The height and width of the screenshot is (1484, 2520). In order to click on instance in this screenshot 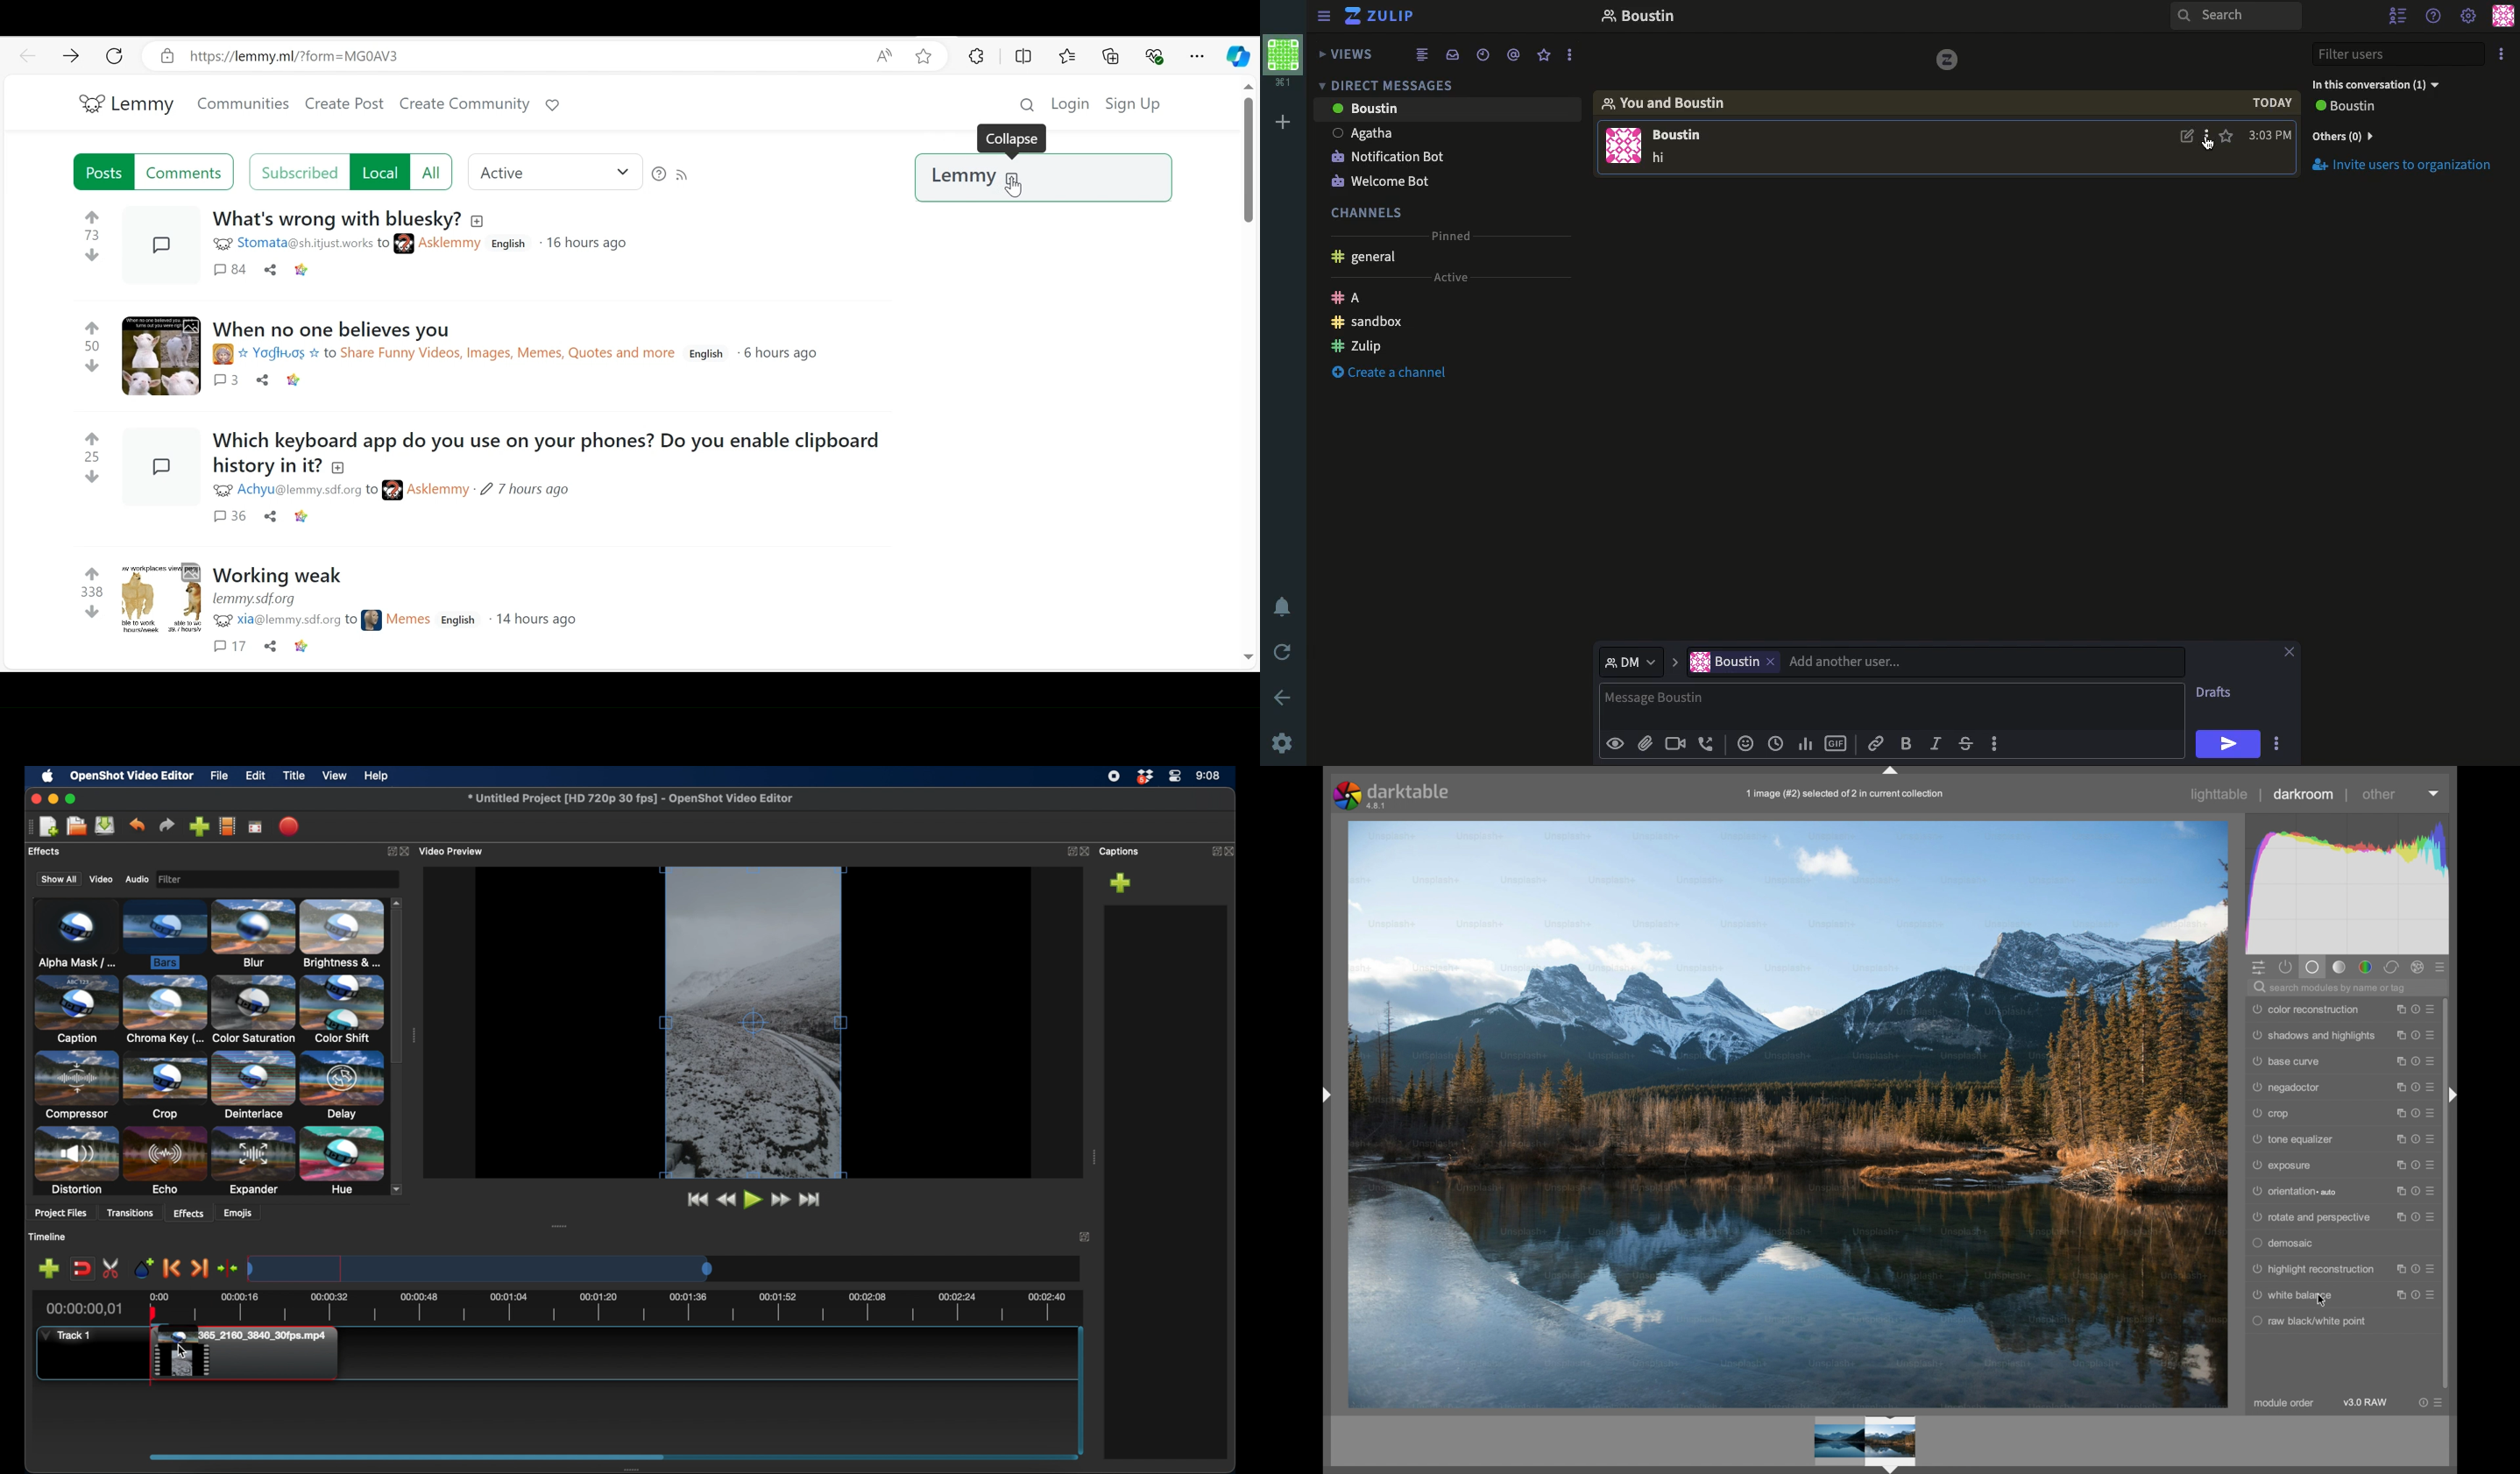, I will do `click(2398, 1166)`.